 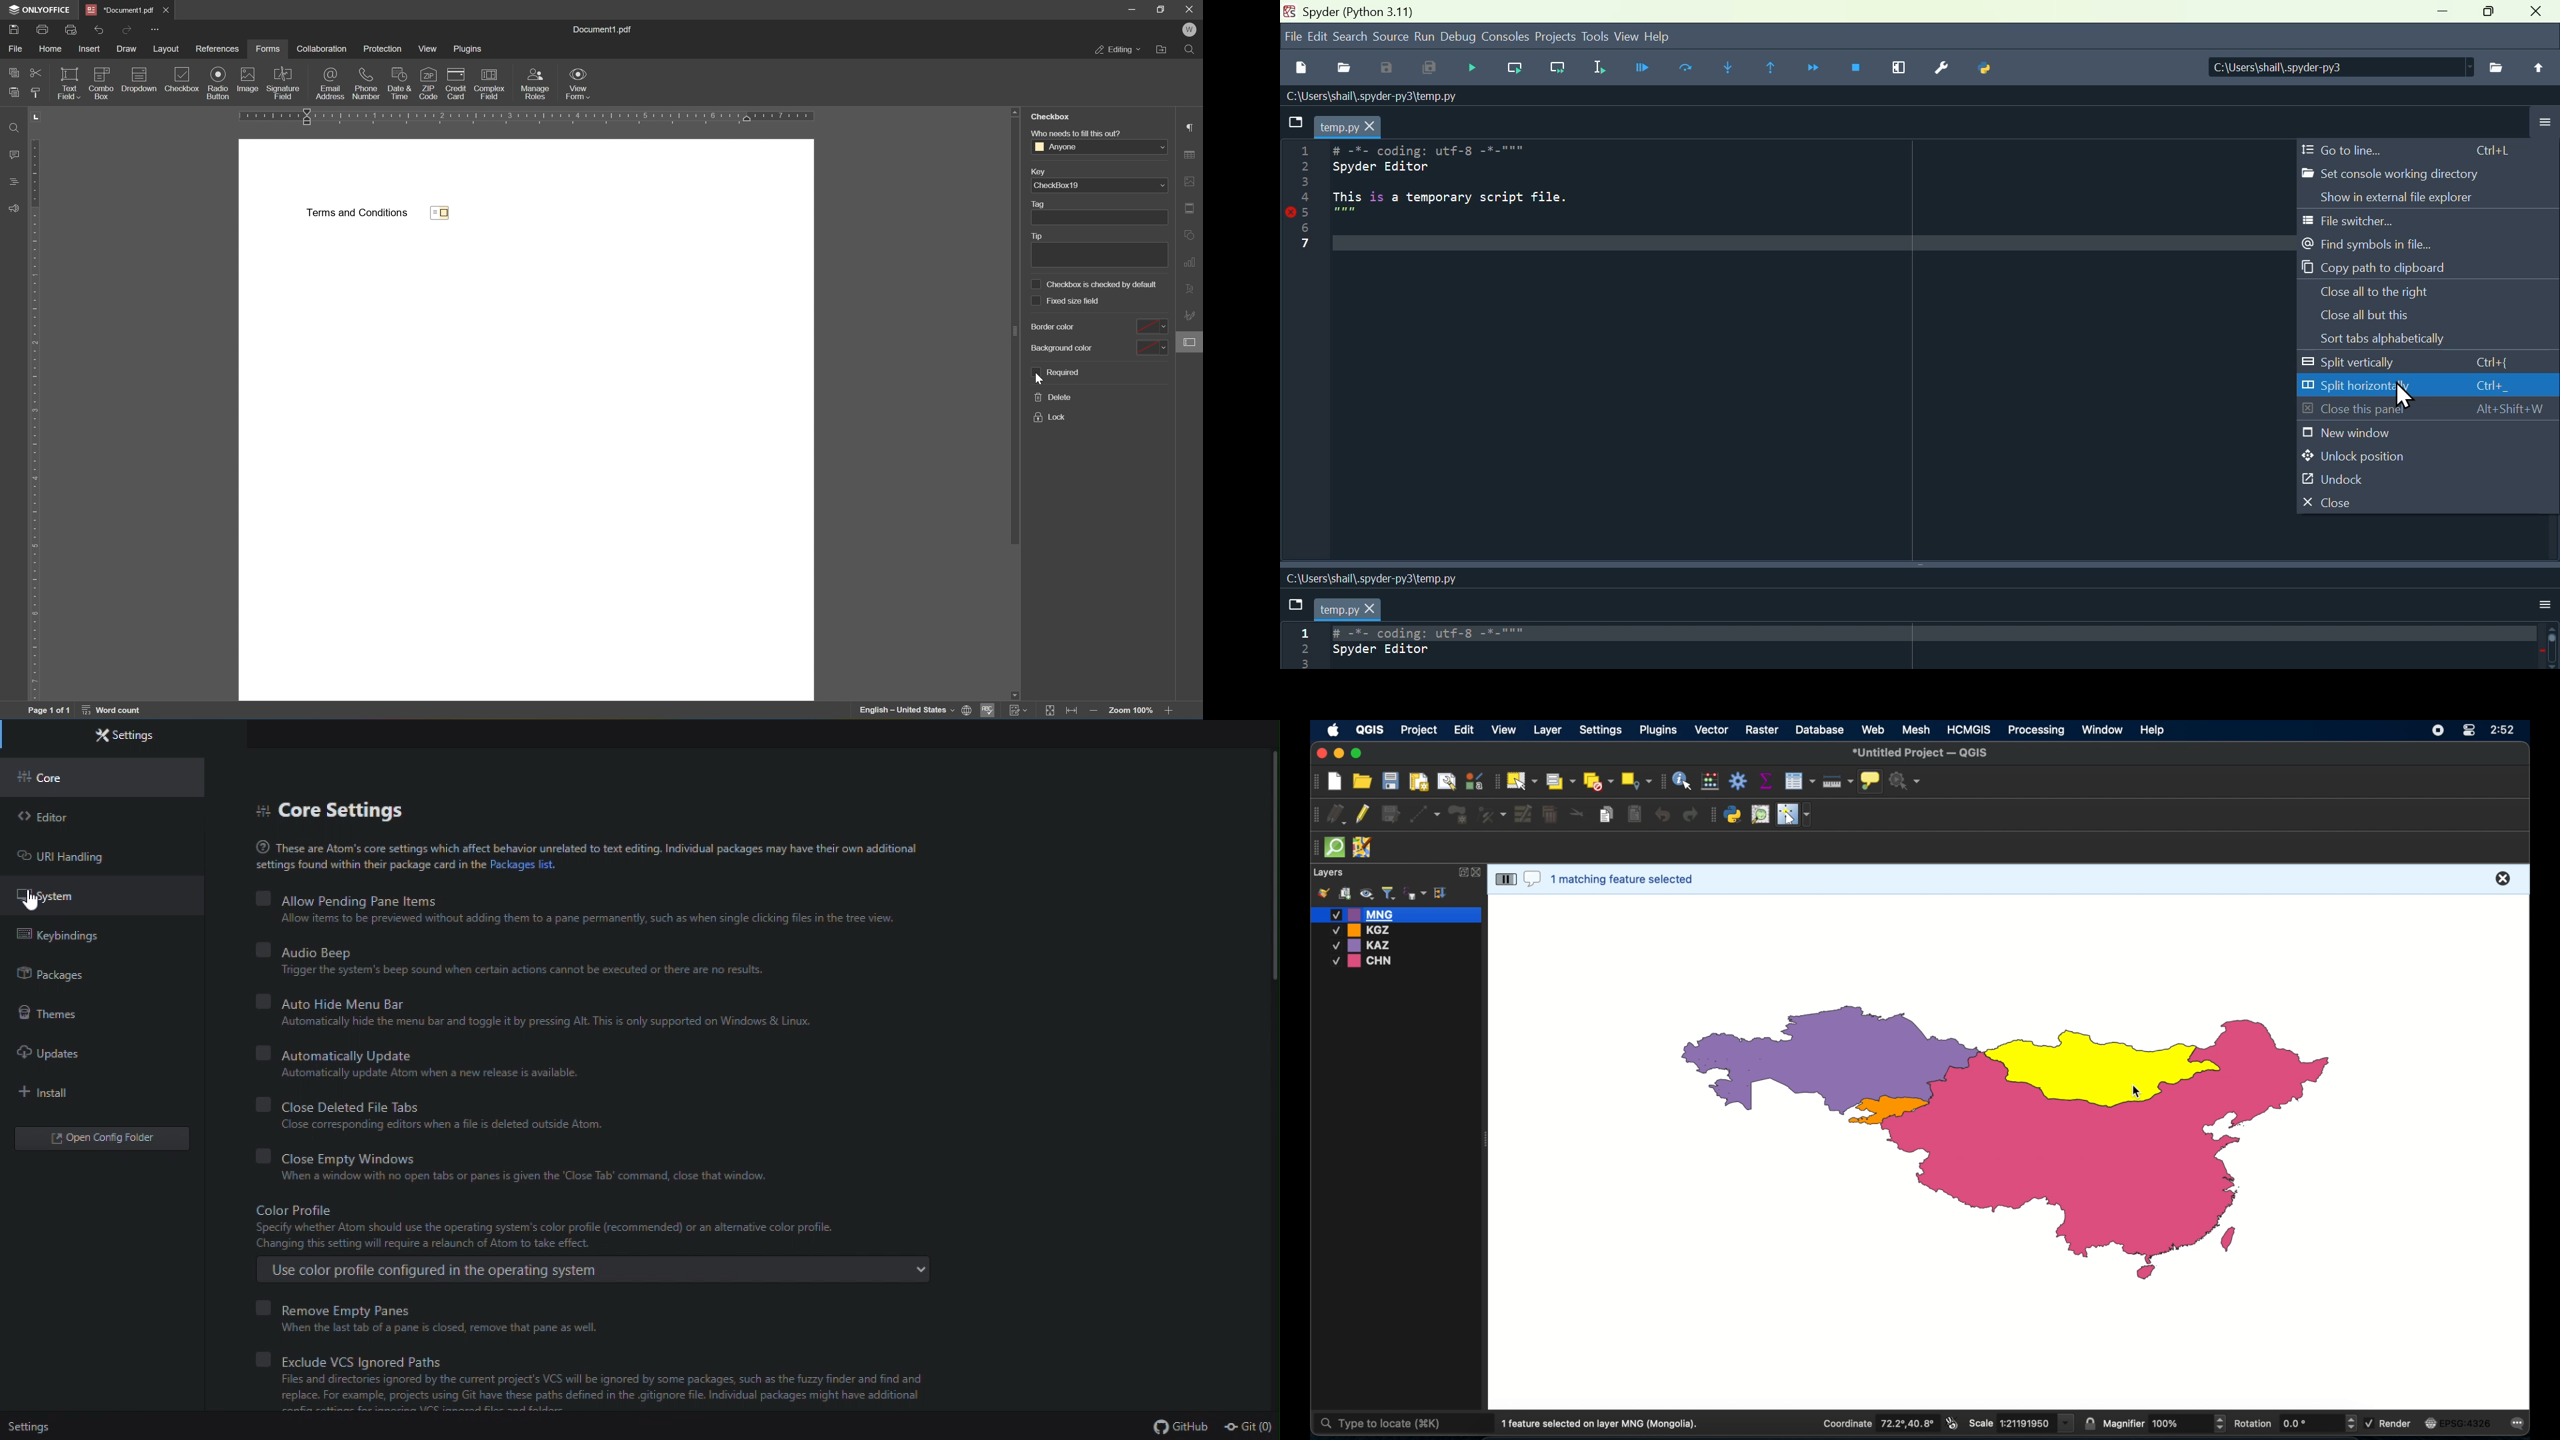 What do you see at coordinates (59, 1096) in the screenshot?
I see `Install ` at bounding box center [59, 1096].